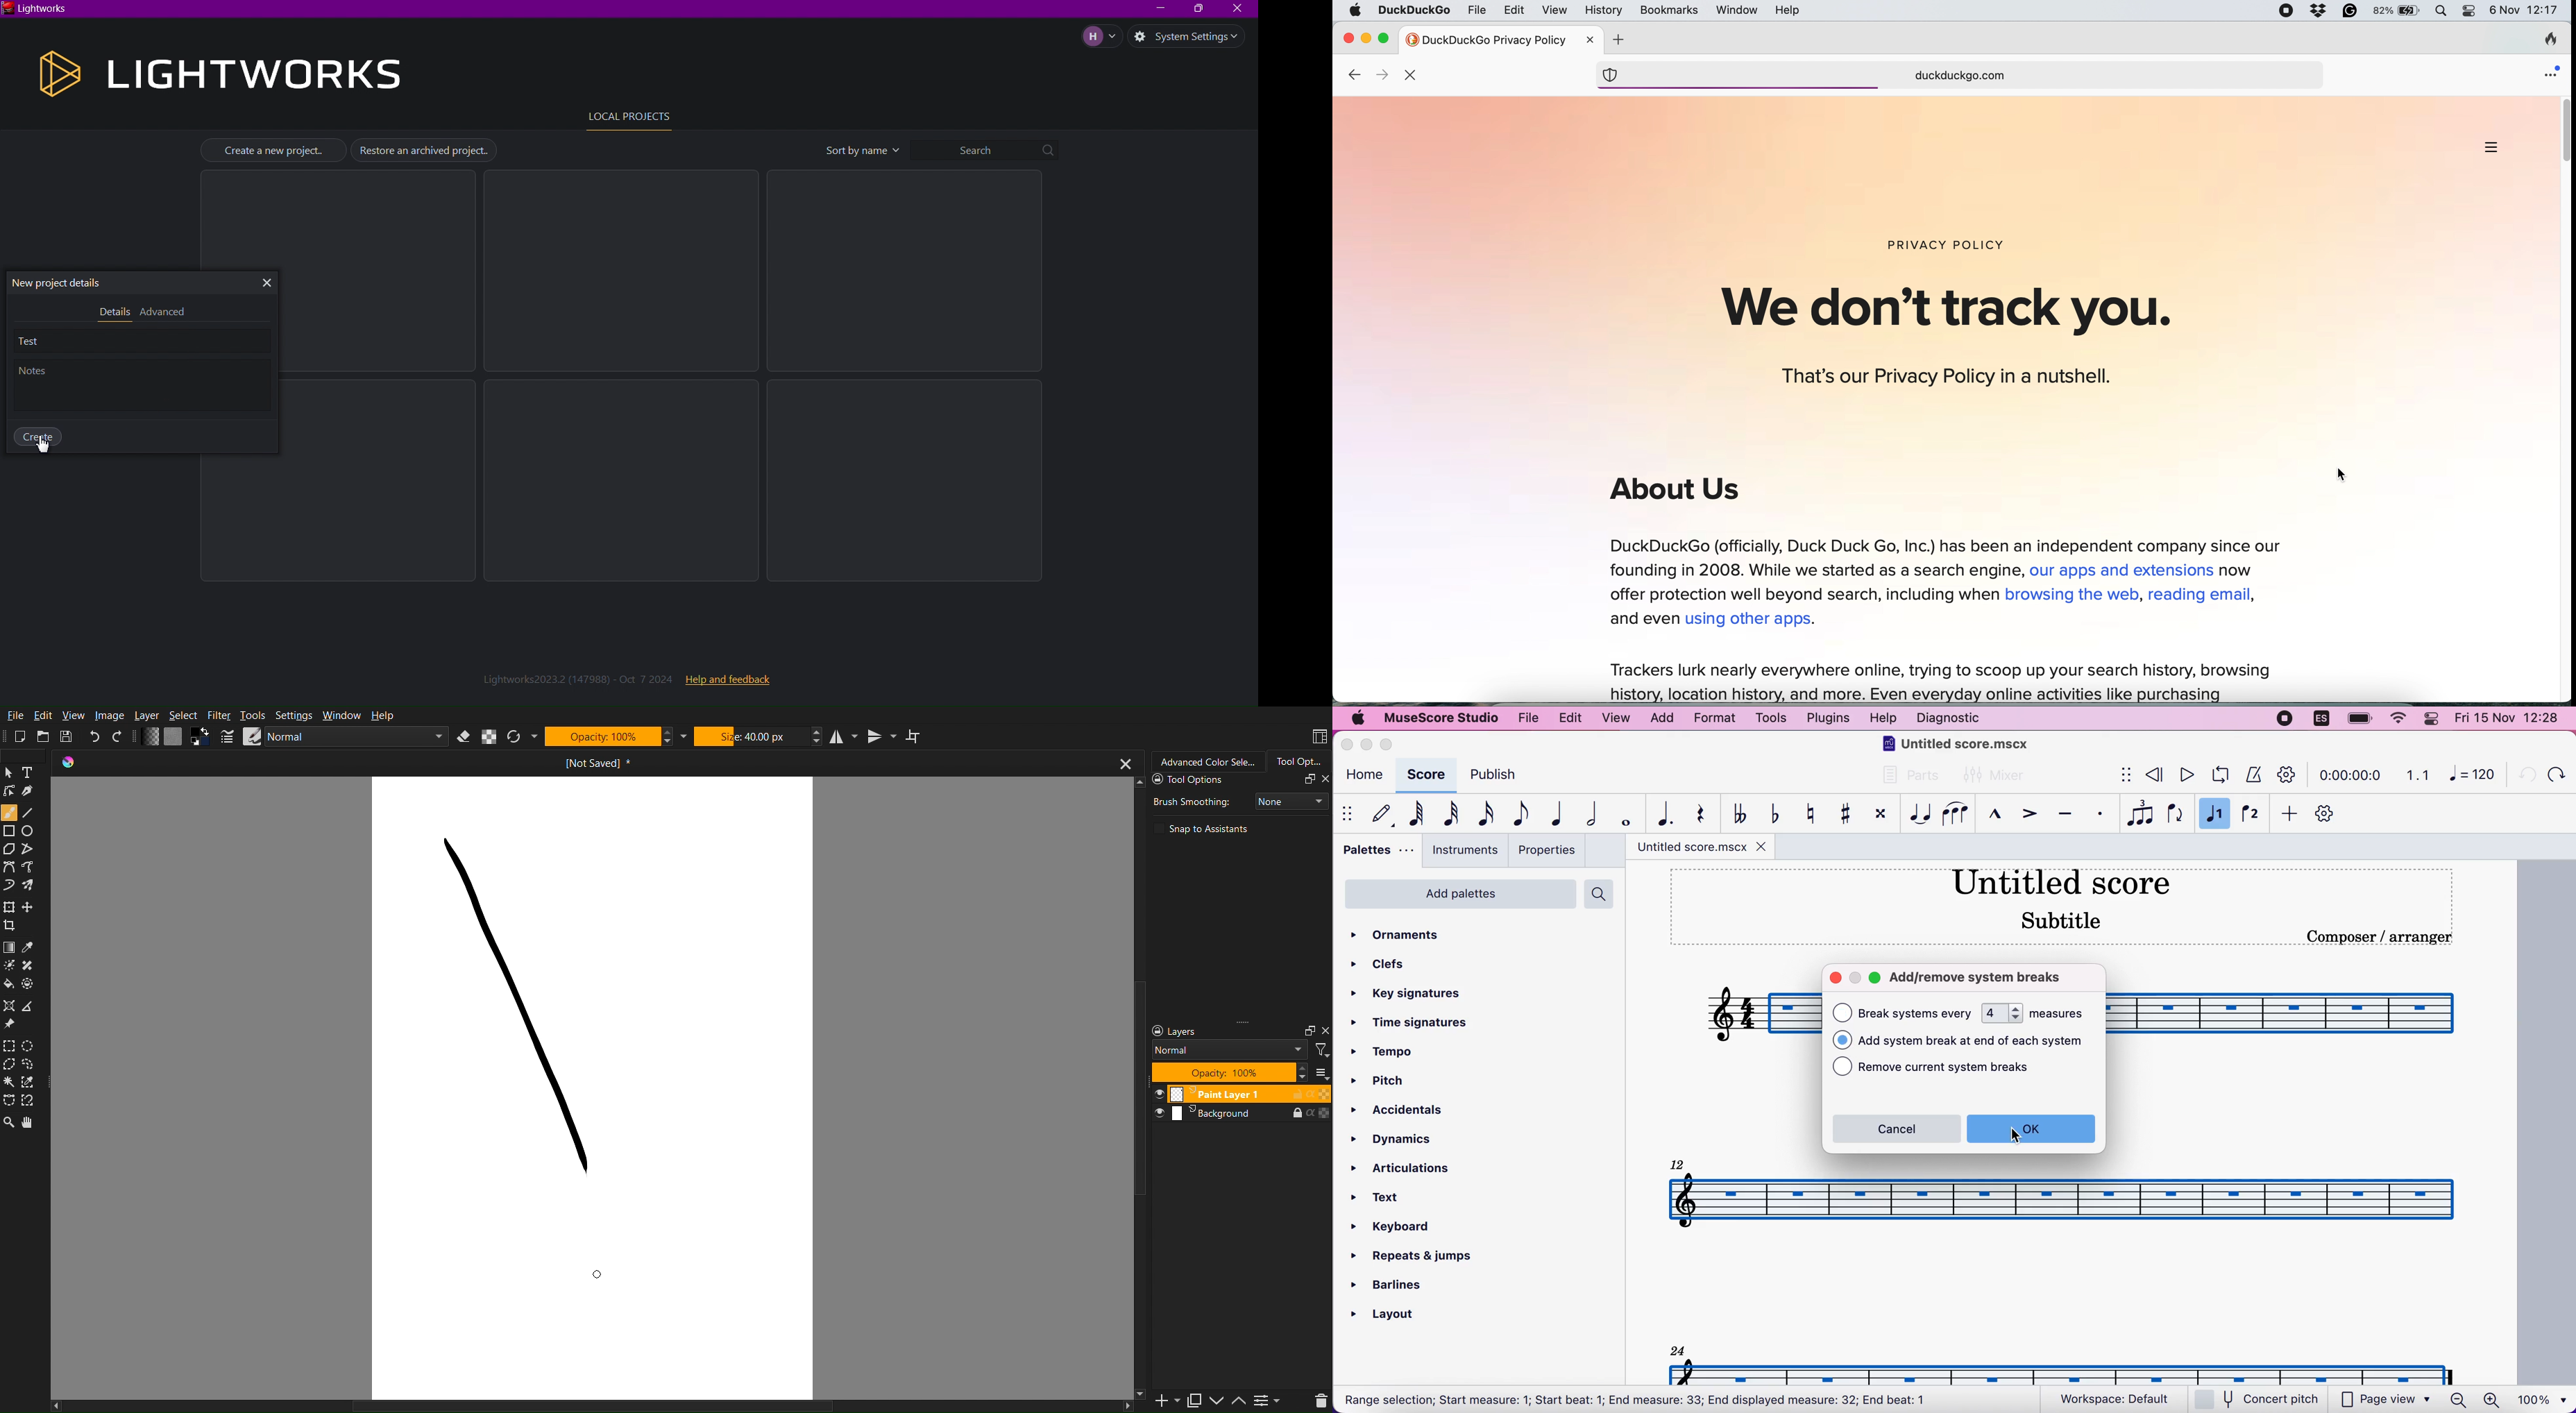  What do you see at coordinates (33, 774) in the screenshot?
I see `Text` at bounding box center [33, 774].